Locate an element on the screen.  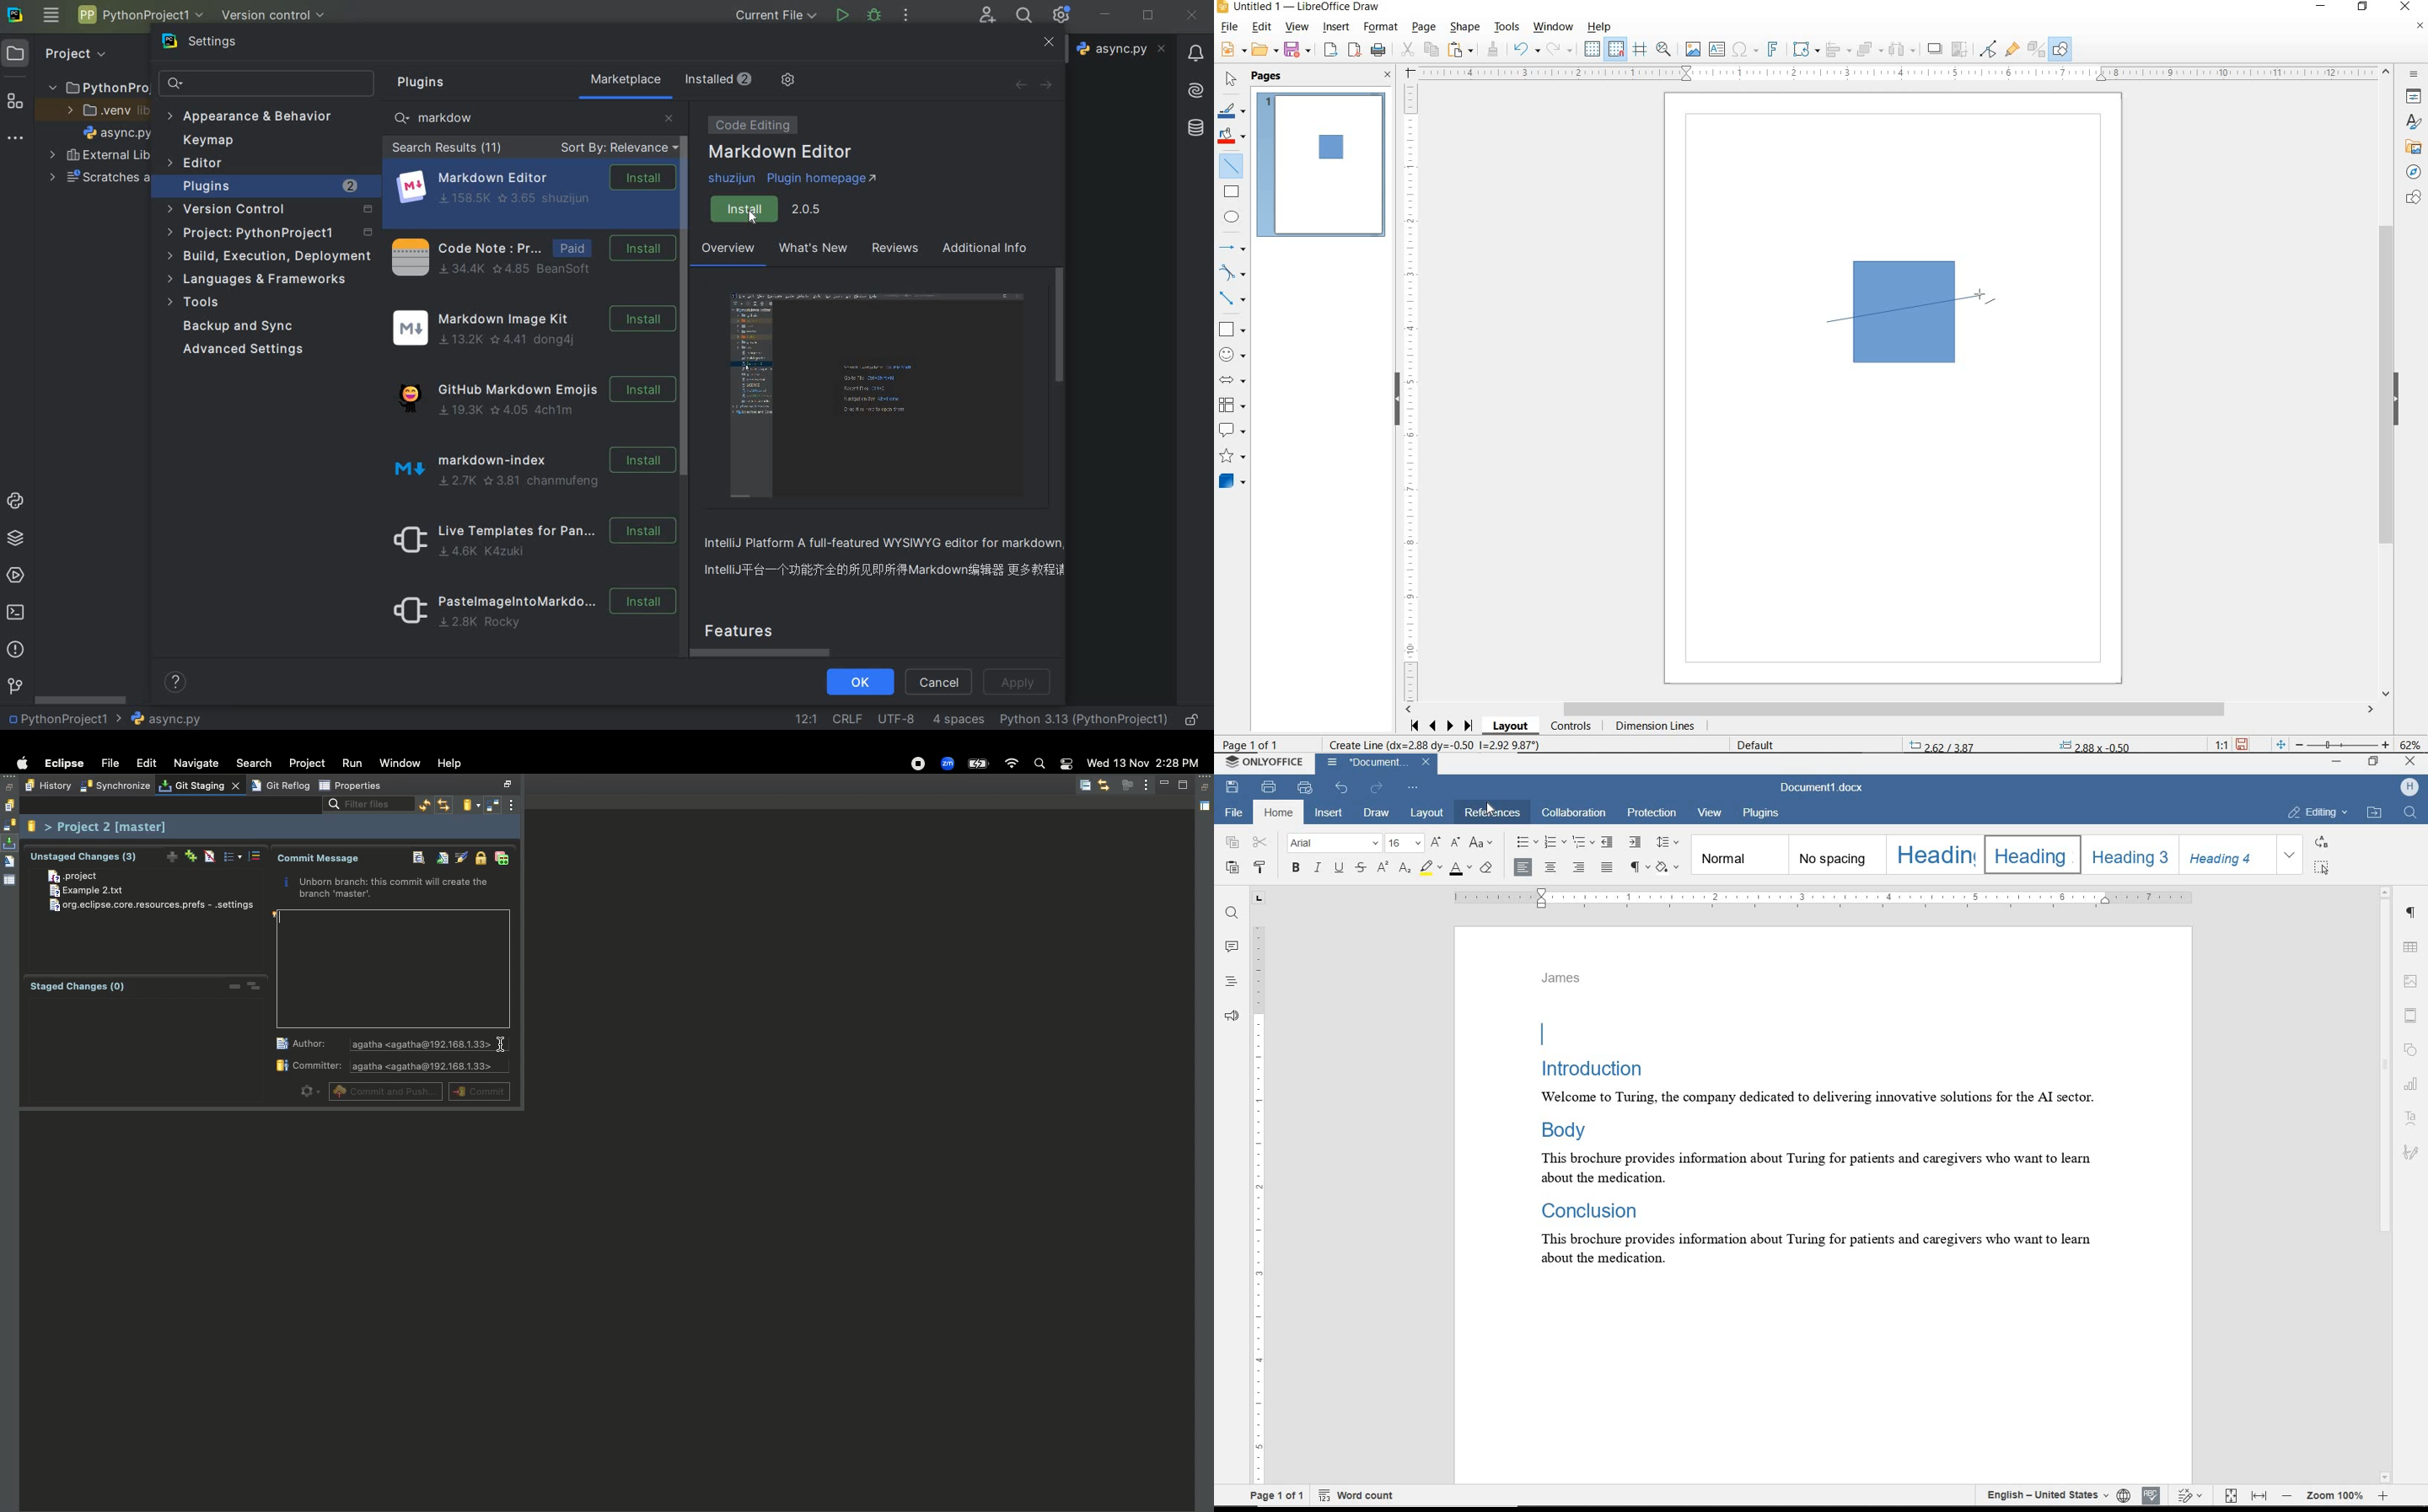
LINES AND ARROWS is located at coordinates (1233, 248).